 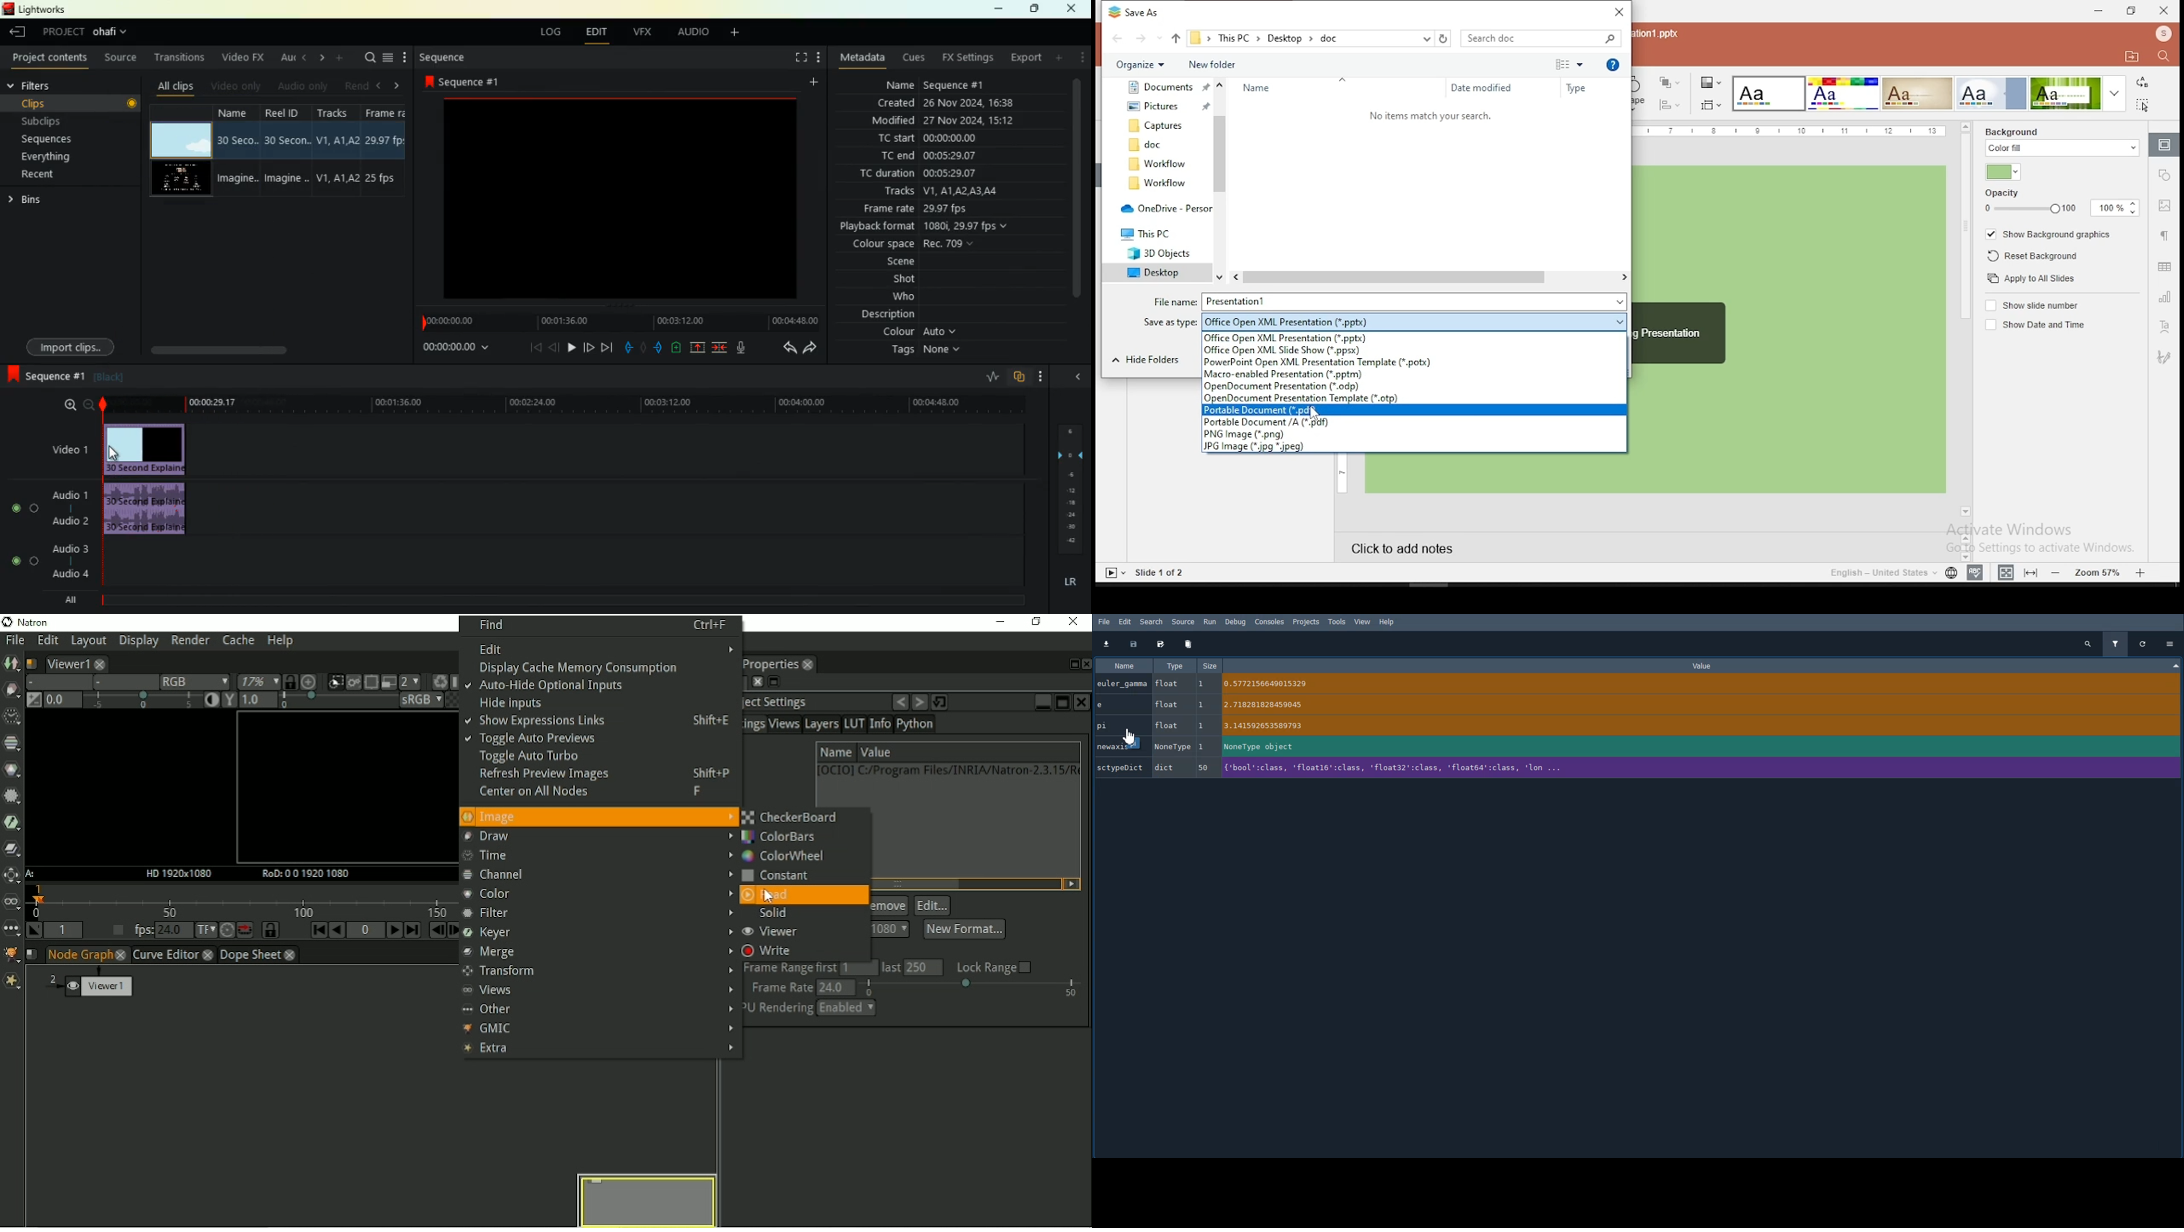 What do you see at coordinates (2143, 82) in the screenshot?
I see `replace` at bounding box center [2143, 82].